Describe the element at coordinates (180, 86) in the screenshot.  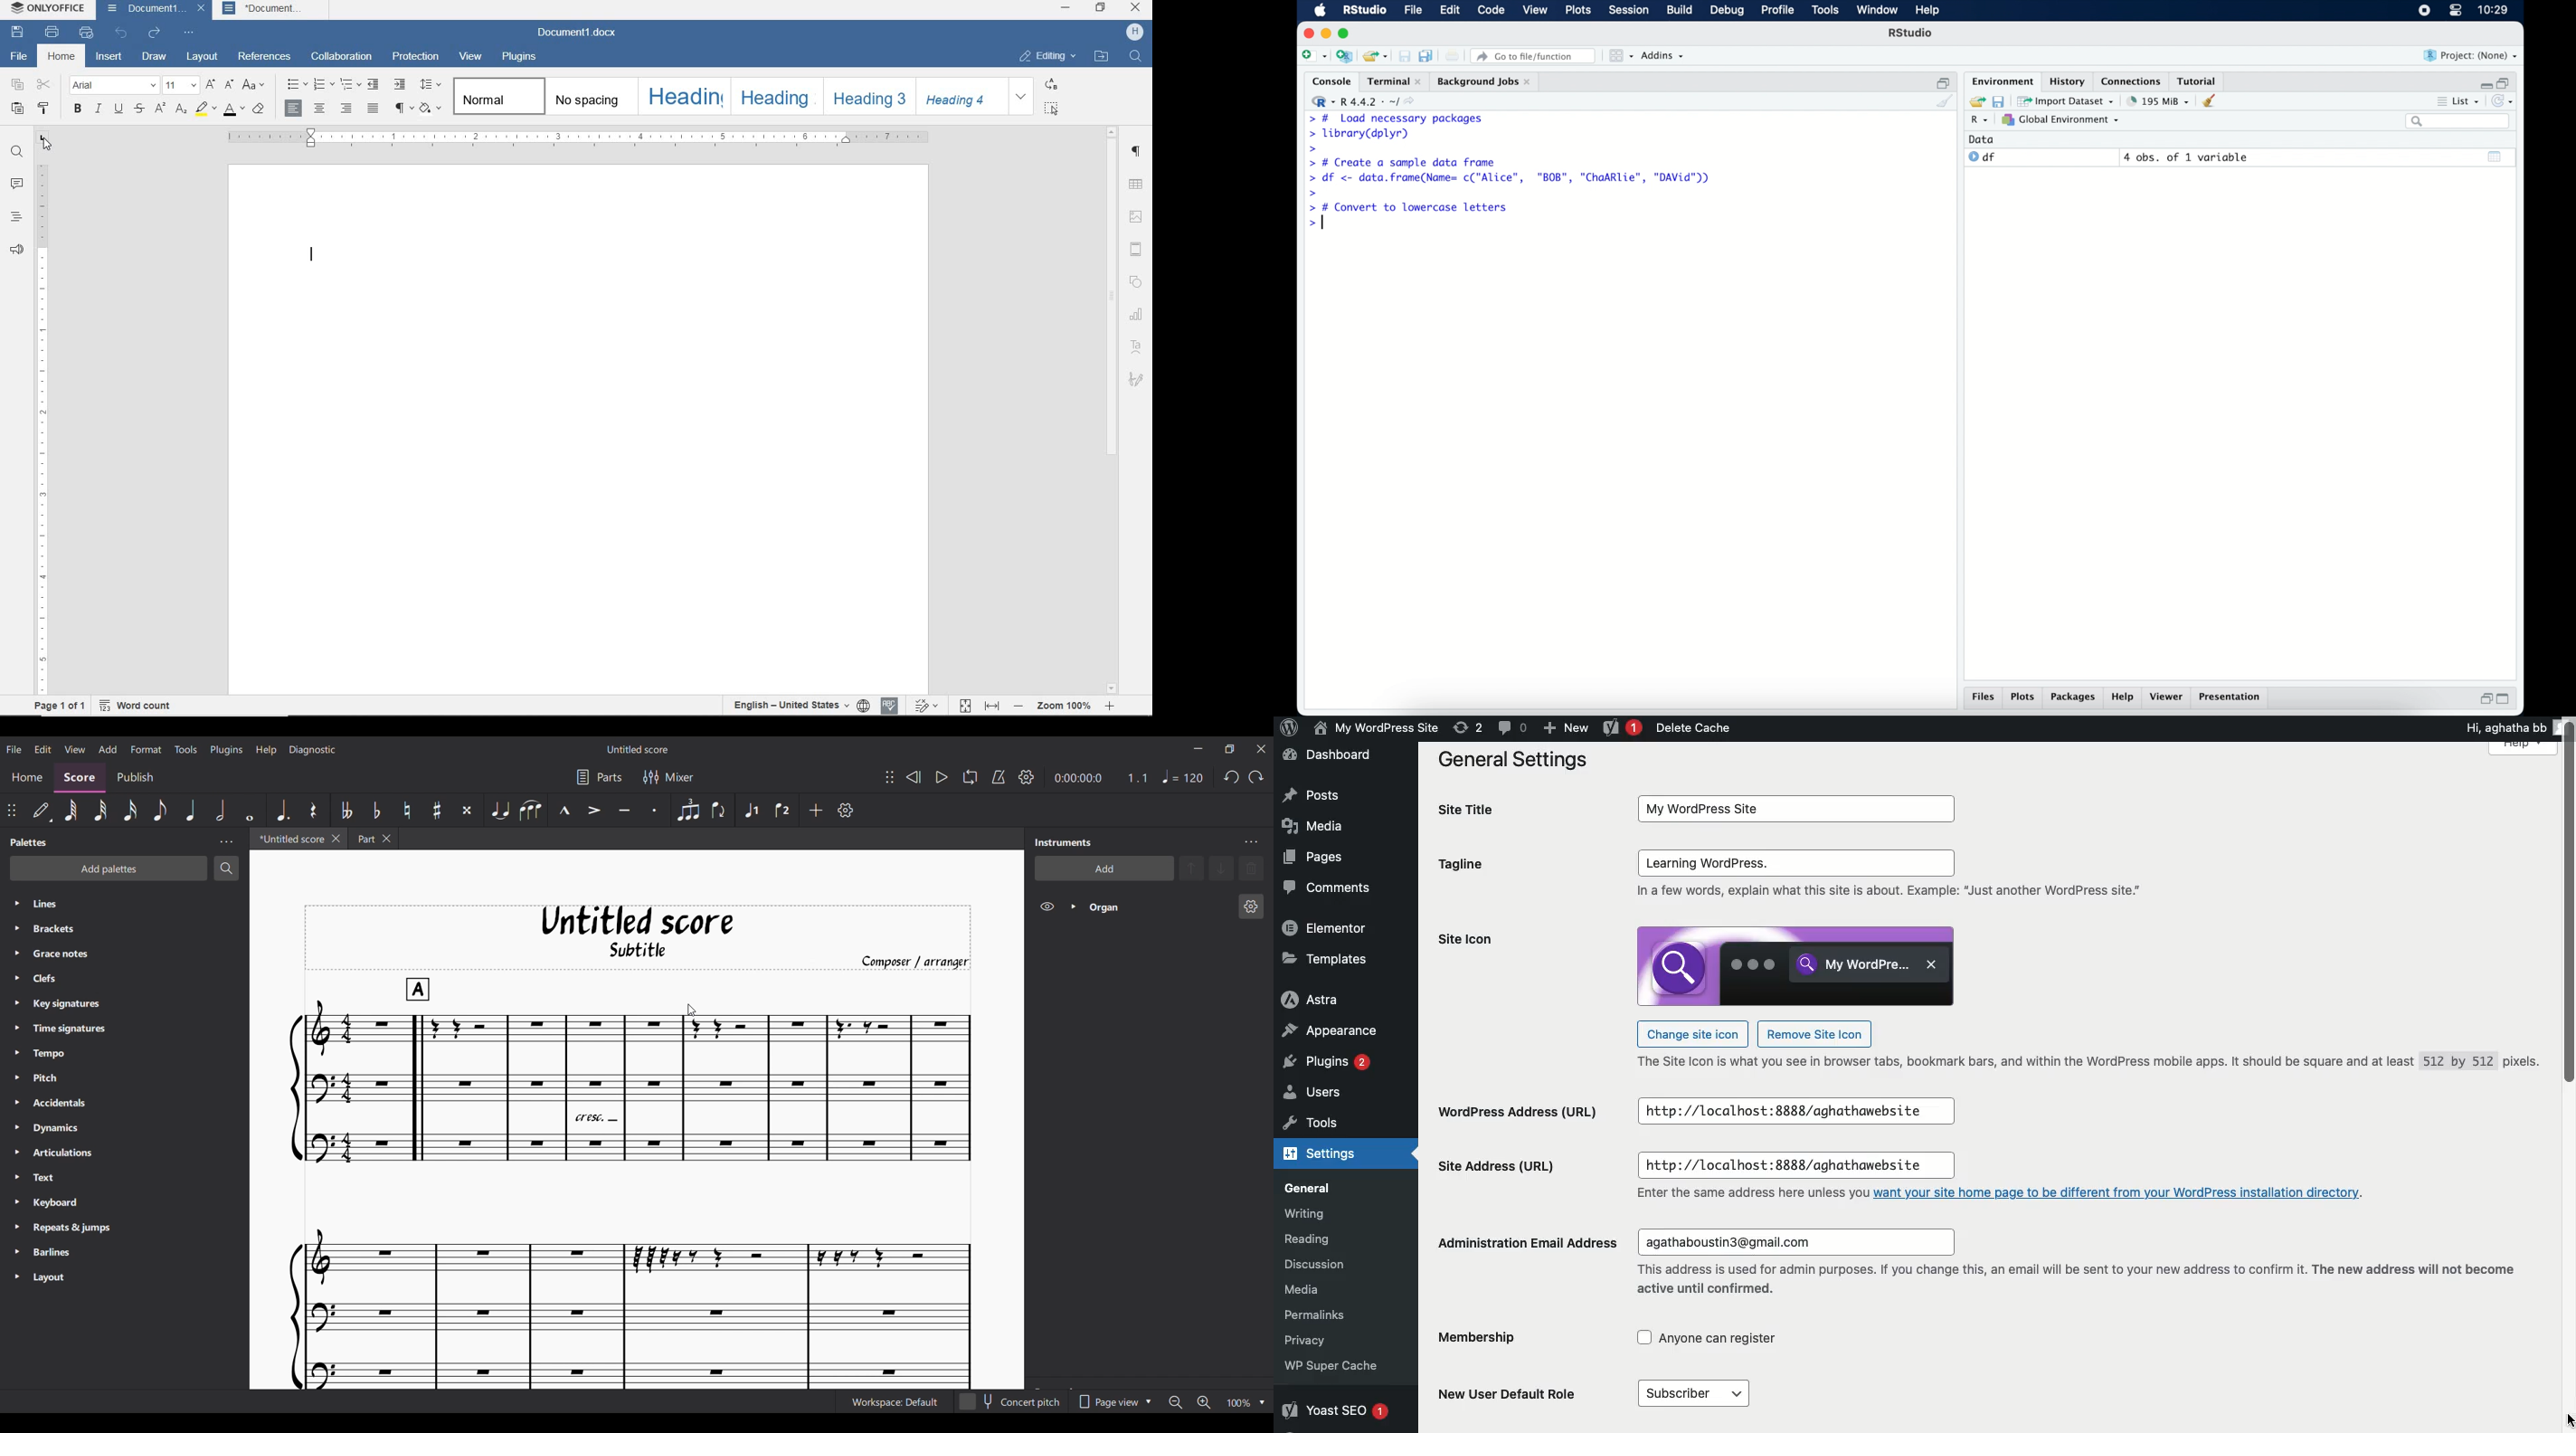
I see `FONT SIZE` at that location.